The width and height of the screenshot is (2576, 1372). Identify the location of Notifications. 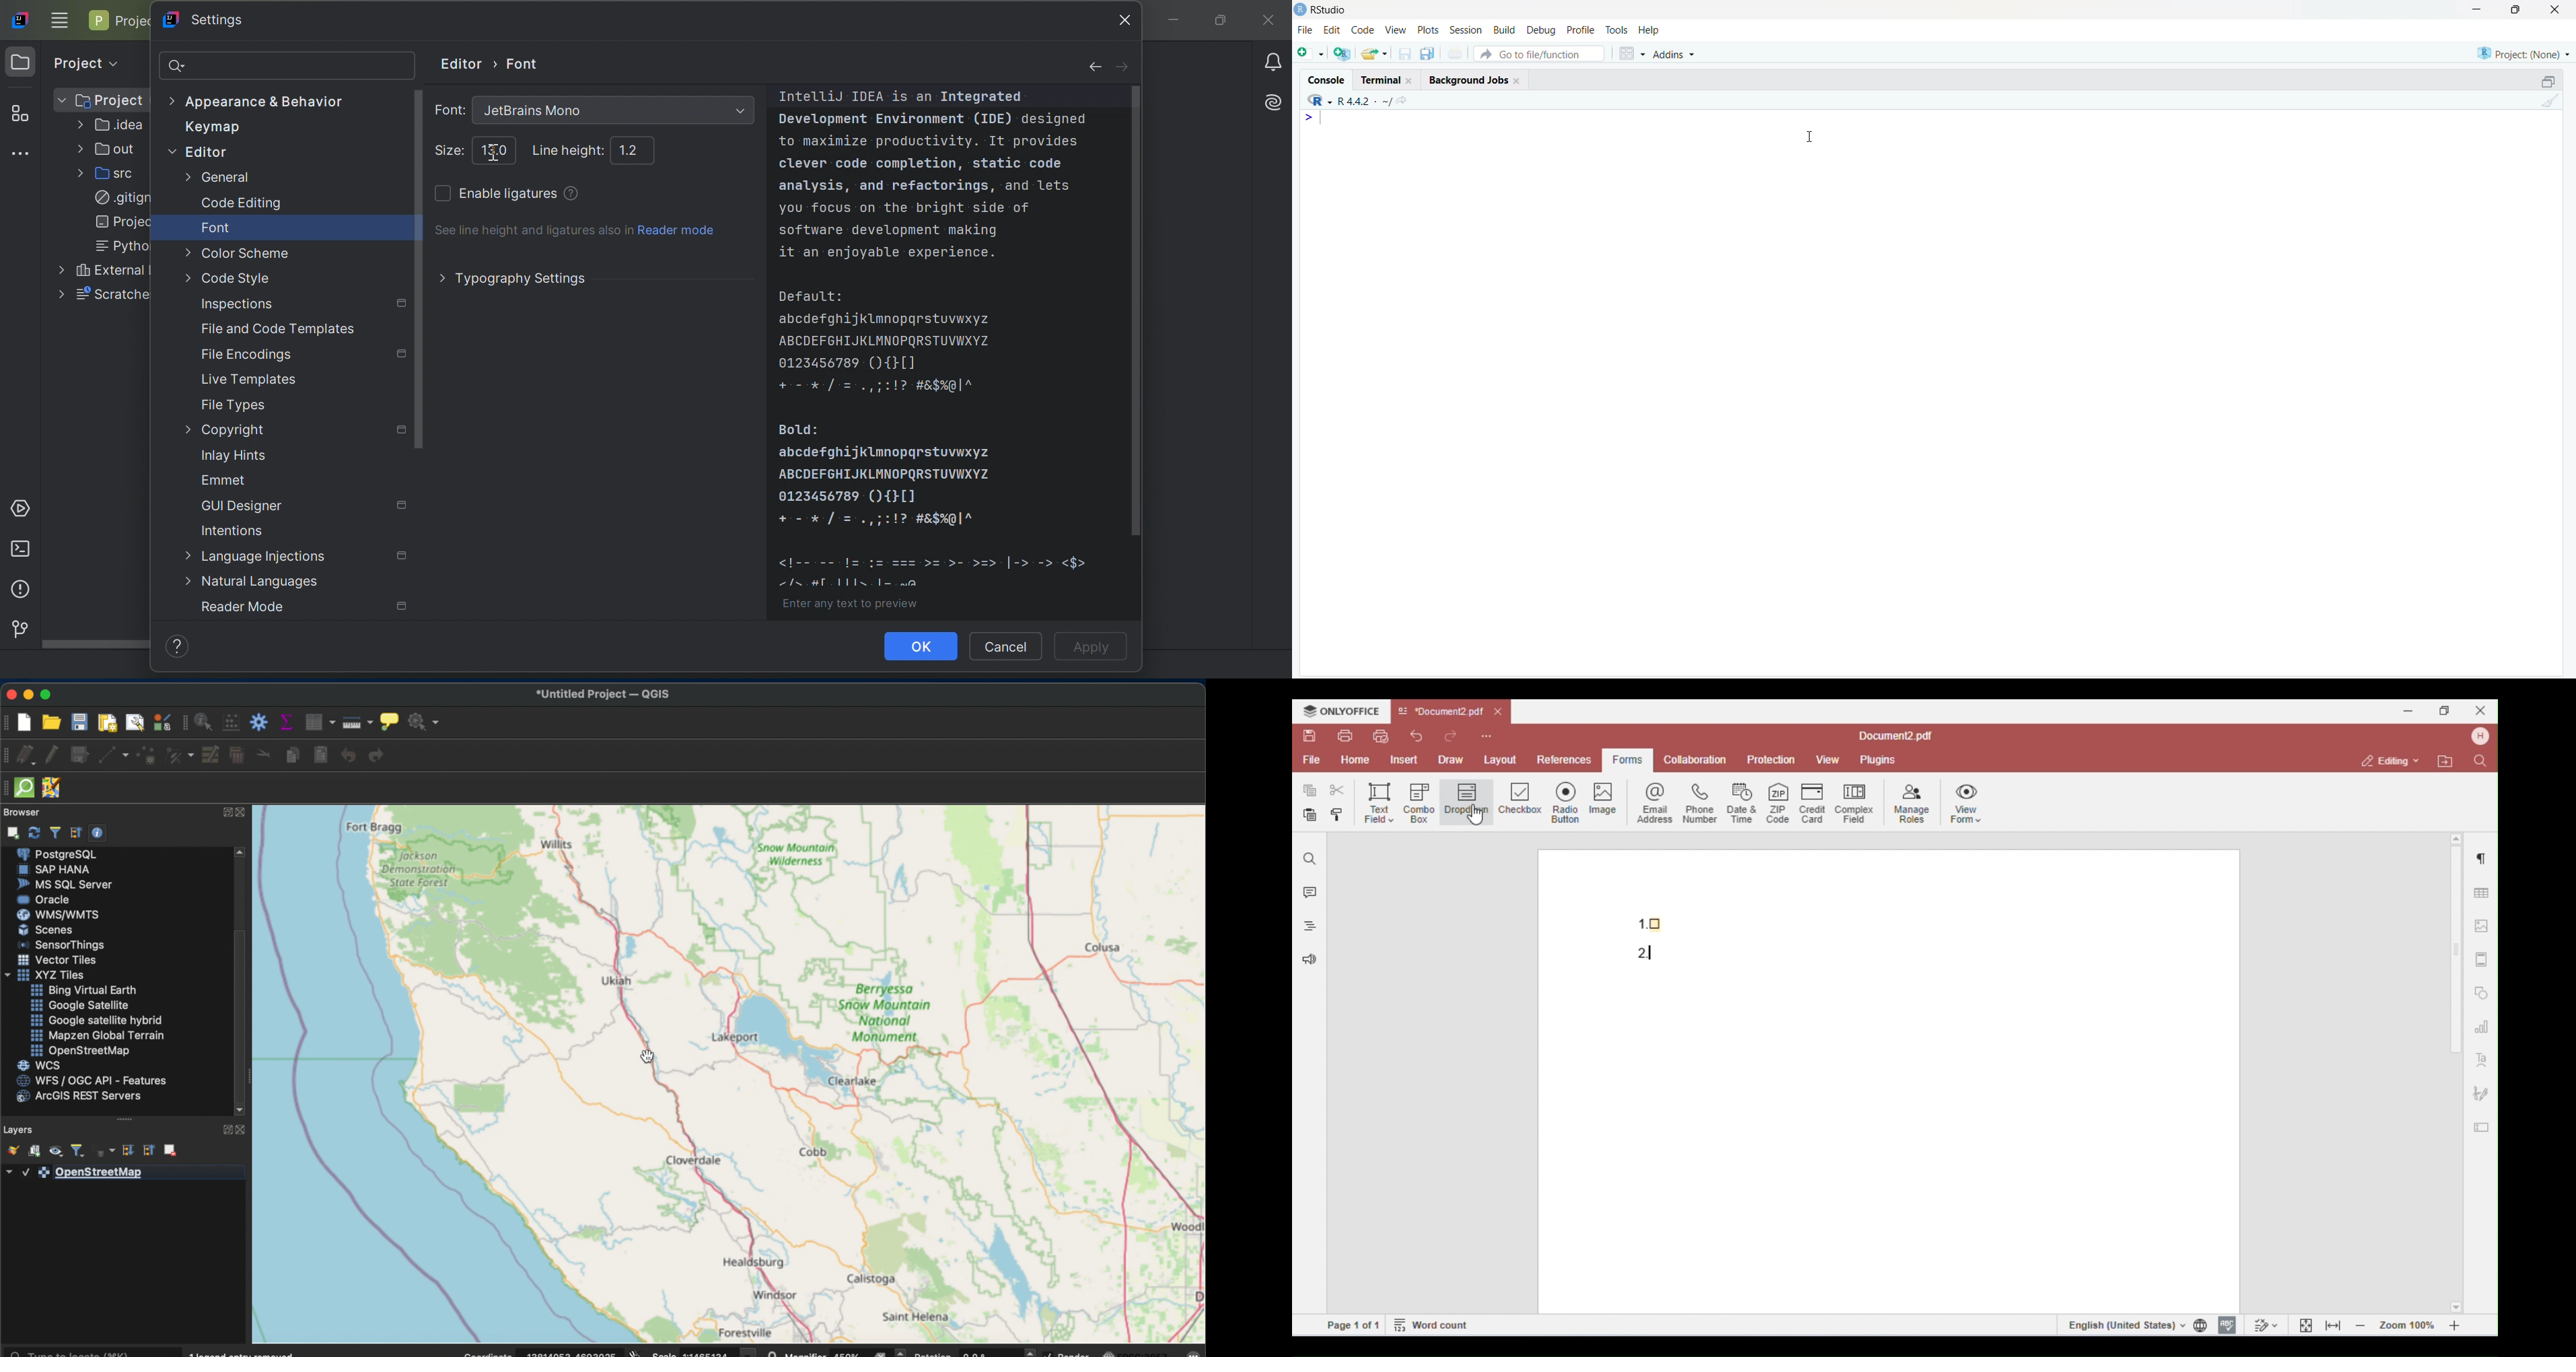
(1275, 61).